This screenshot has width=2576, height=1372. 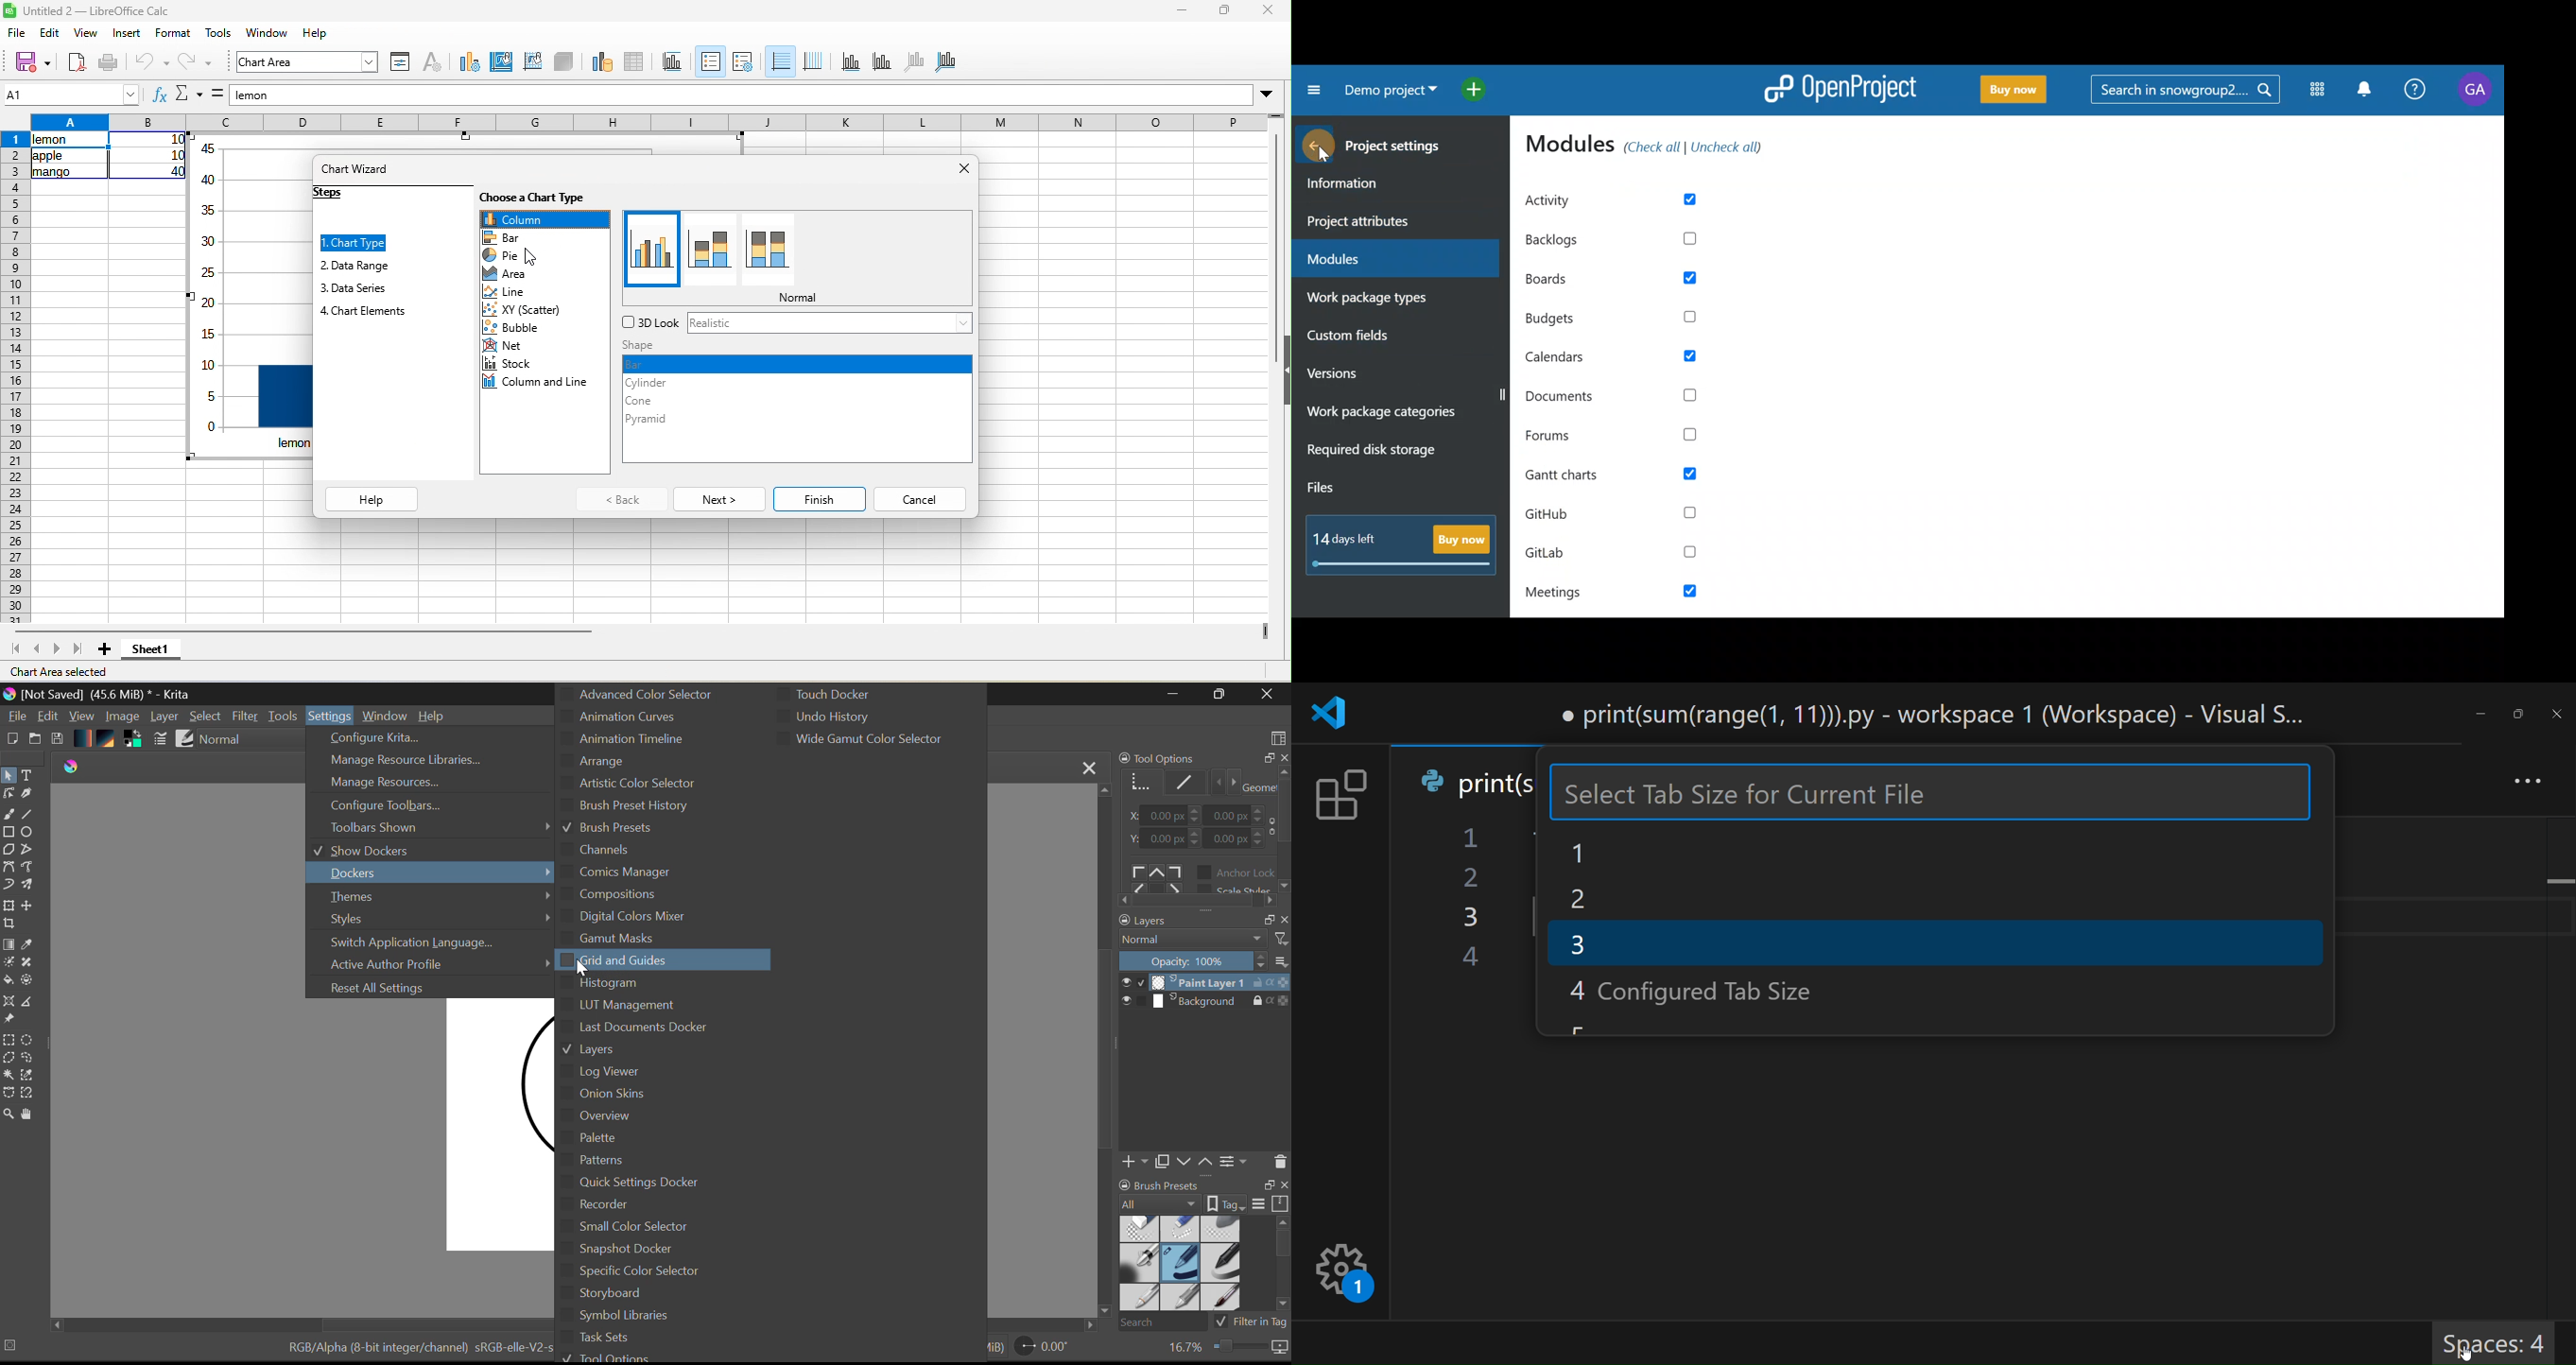 I want to click on Information, so click(x=1385, y=185).